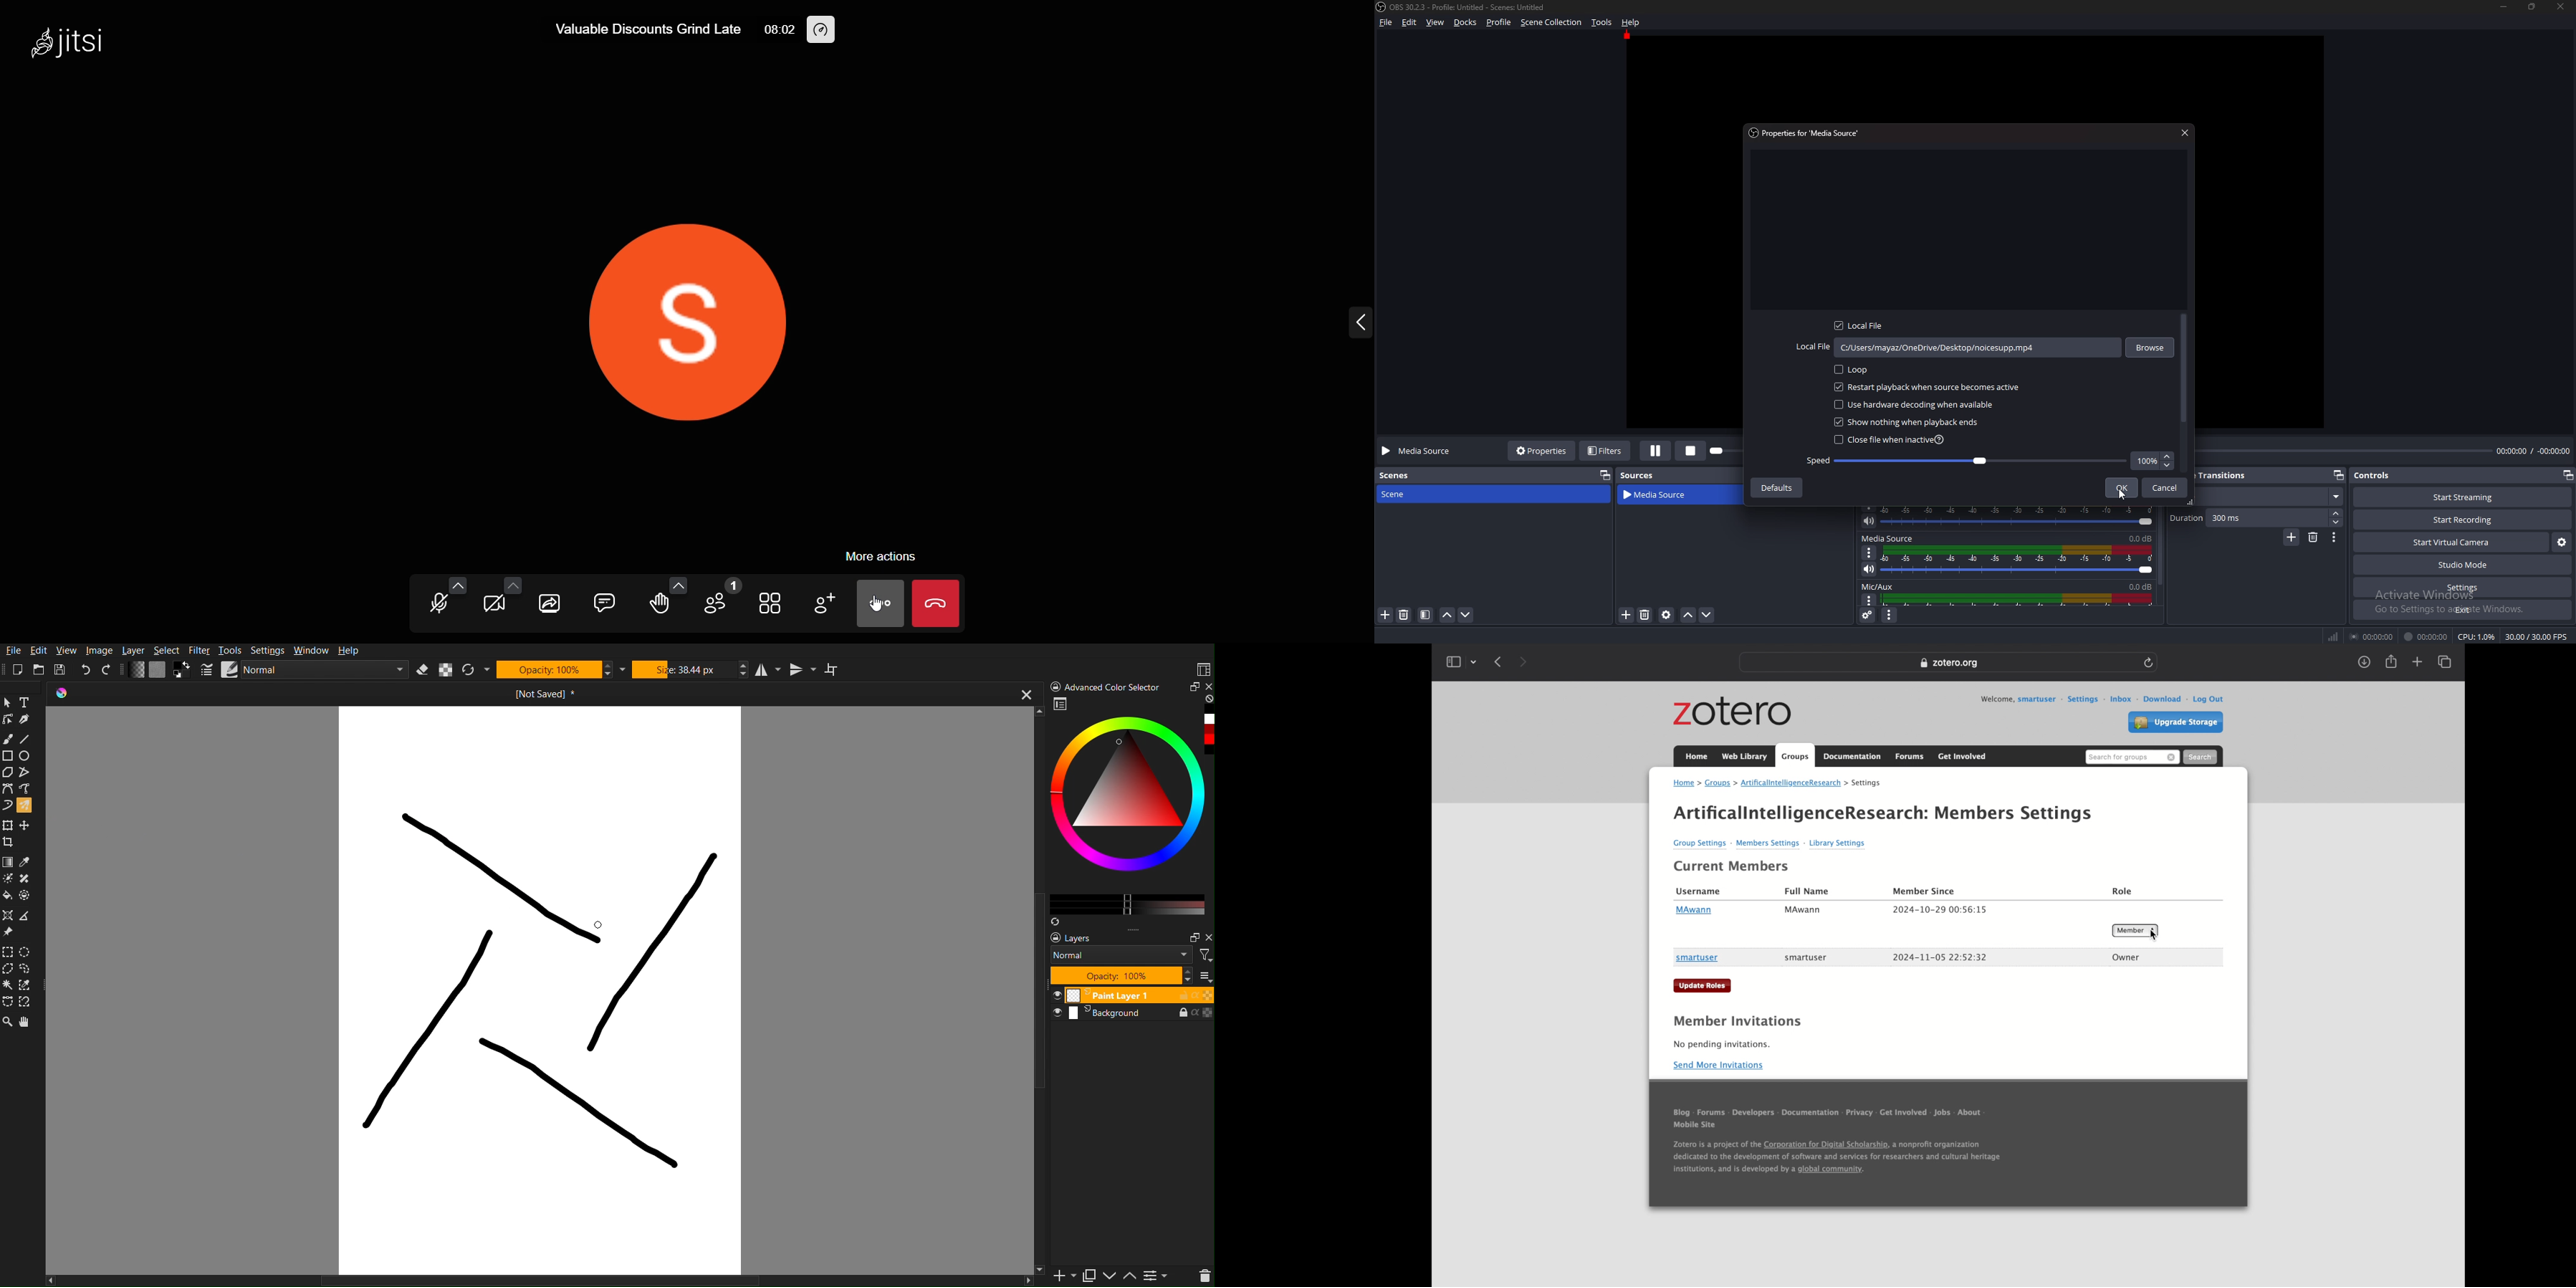 This screenshot has height=1288, width=2576. What do you see at coordinates (2461, 588) in the screenshot?
I see `settings` at bounding box center [2461, 588].